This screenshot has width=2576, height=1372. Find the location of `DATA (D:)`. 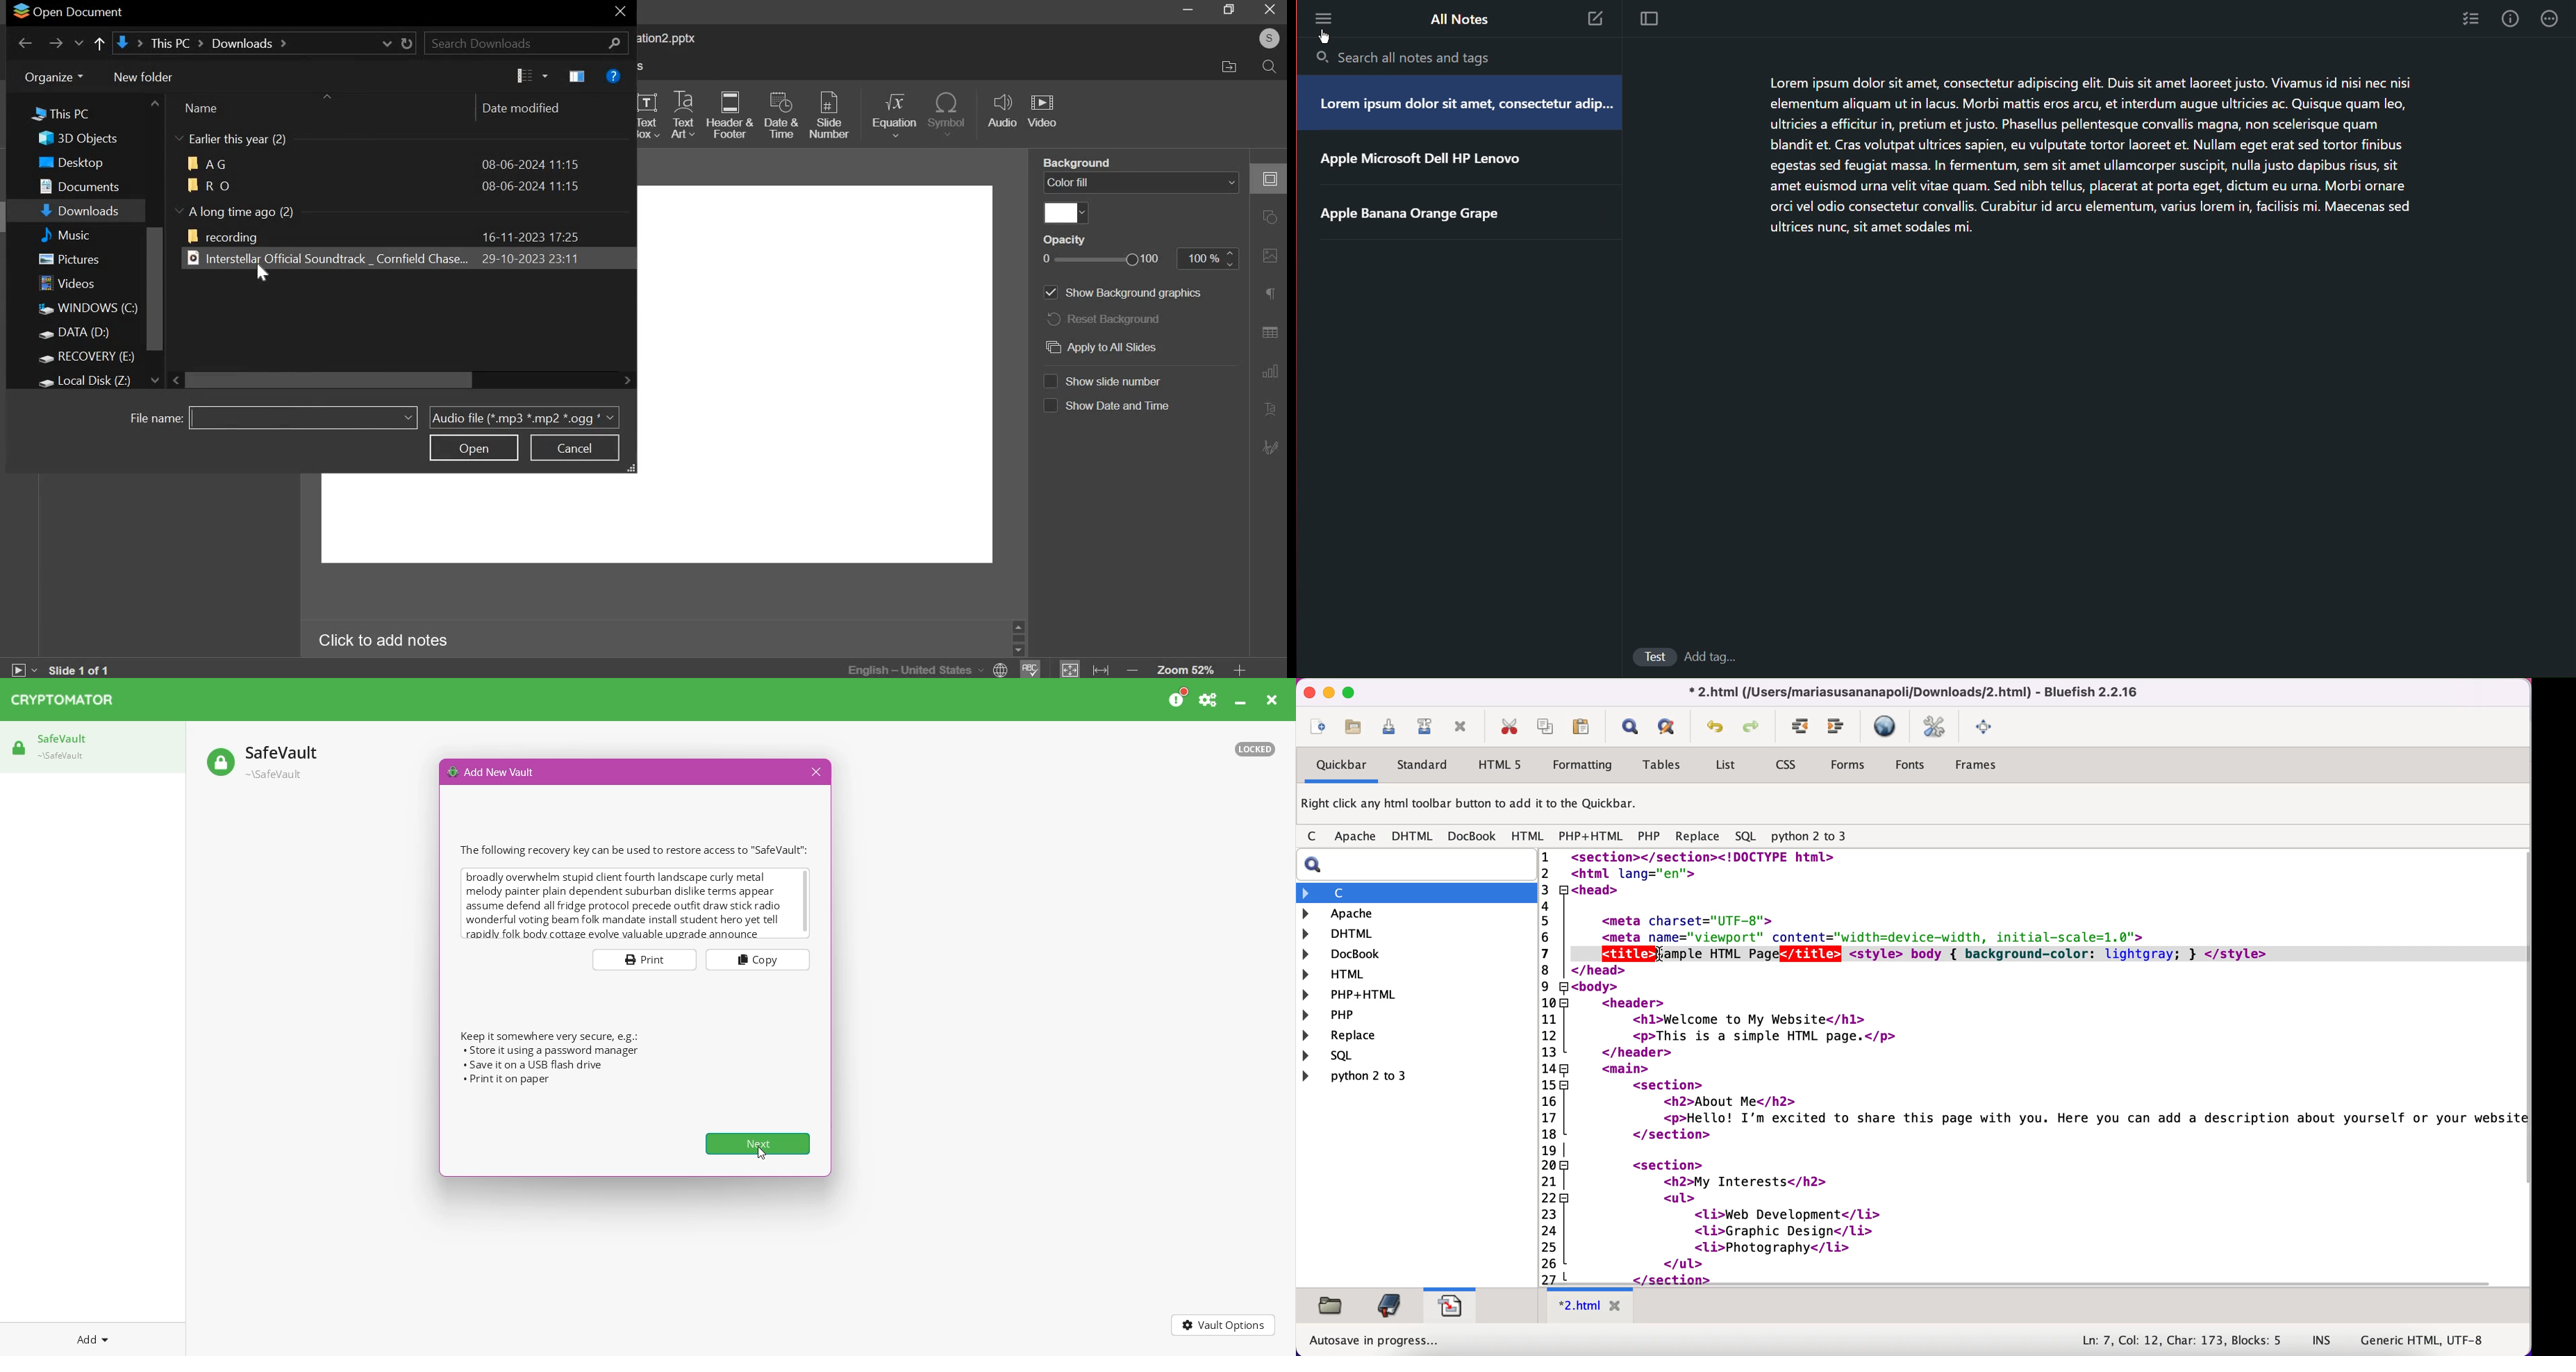

DATA (D:) is located at coordinates (75, 333).